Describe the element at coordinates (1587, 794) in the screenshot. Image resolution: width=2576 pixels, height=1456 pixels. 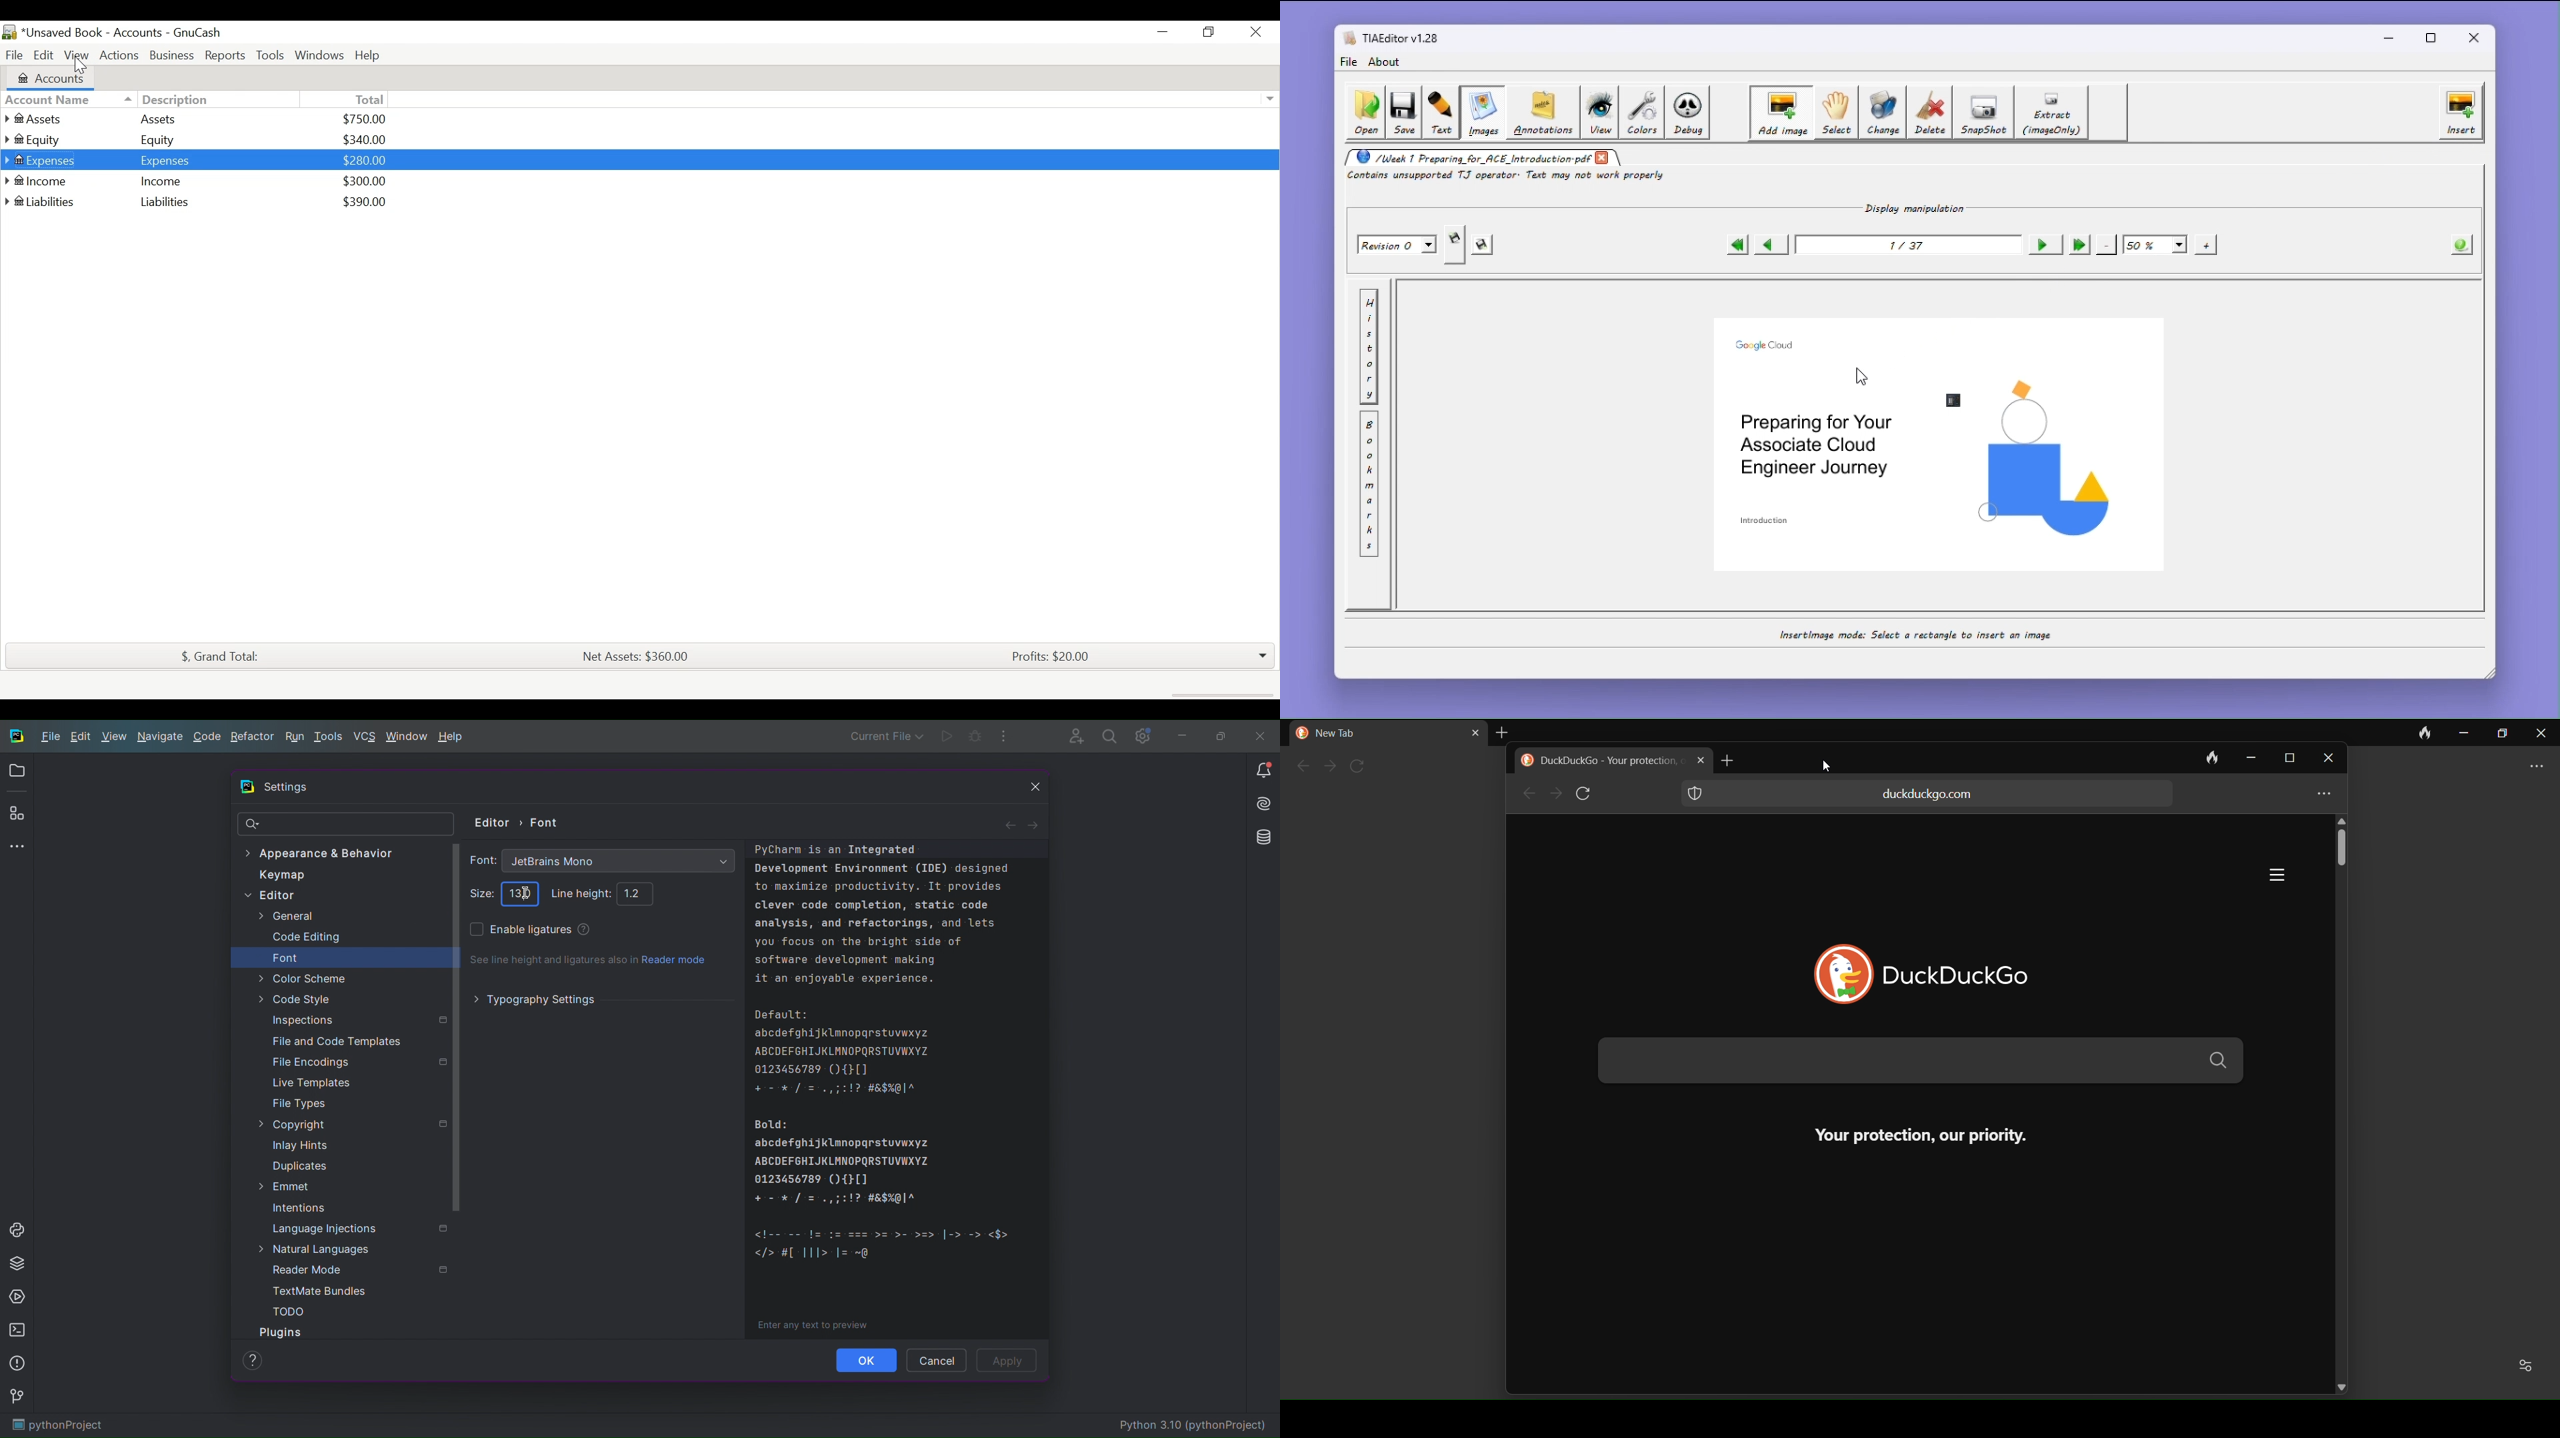
I see `refresh` at that location.